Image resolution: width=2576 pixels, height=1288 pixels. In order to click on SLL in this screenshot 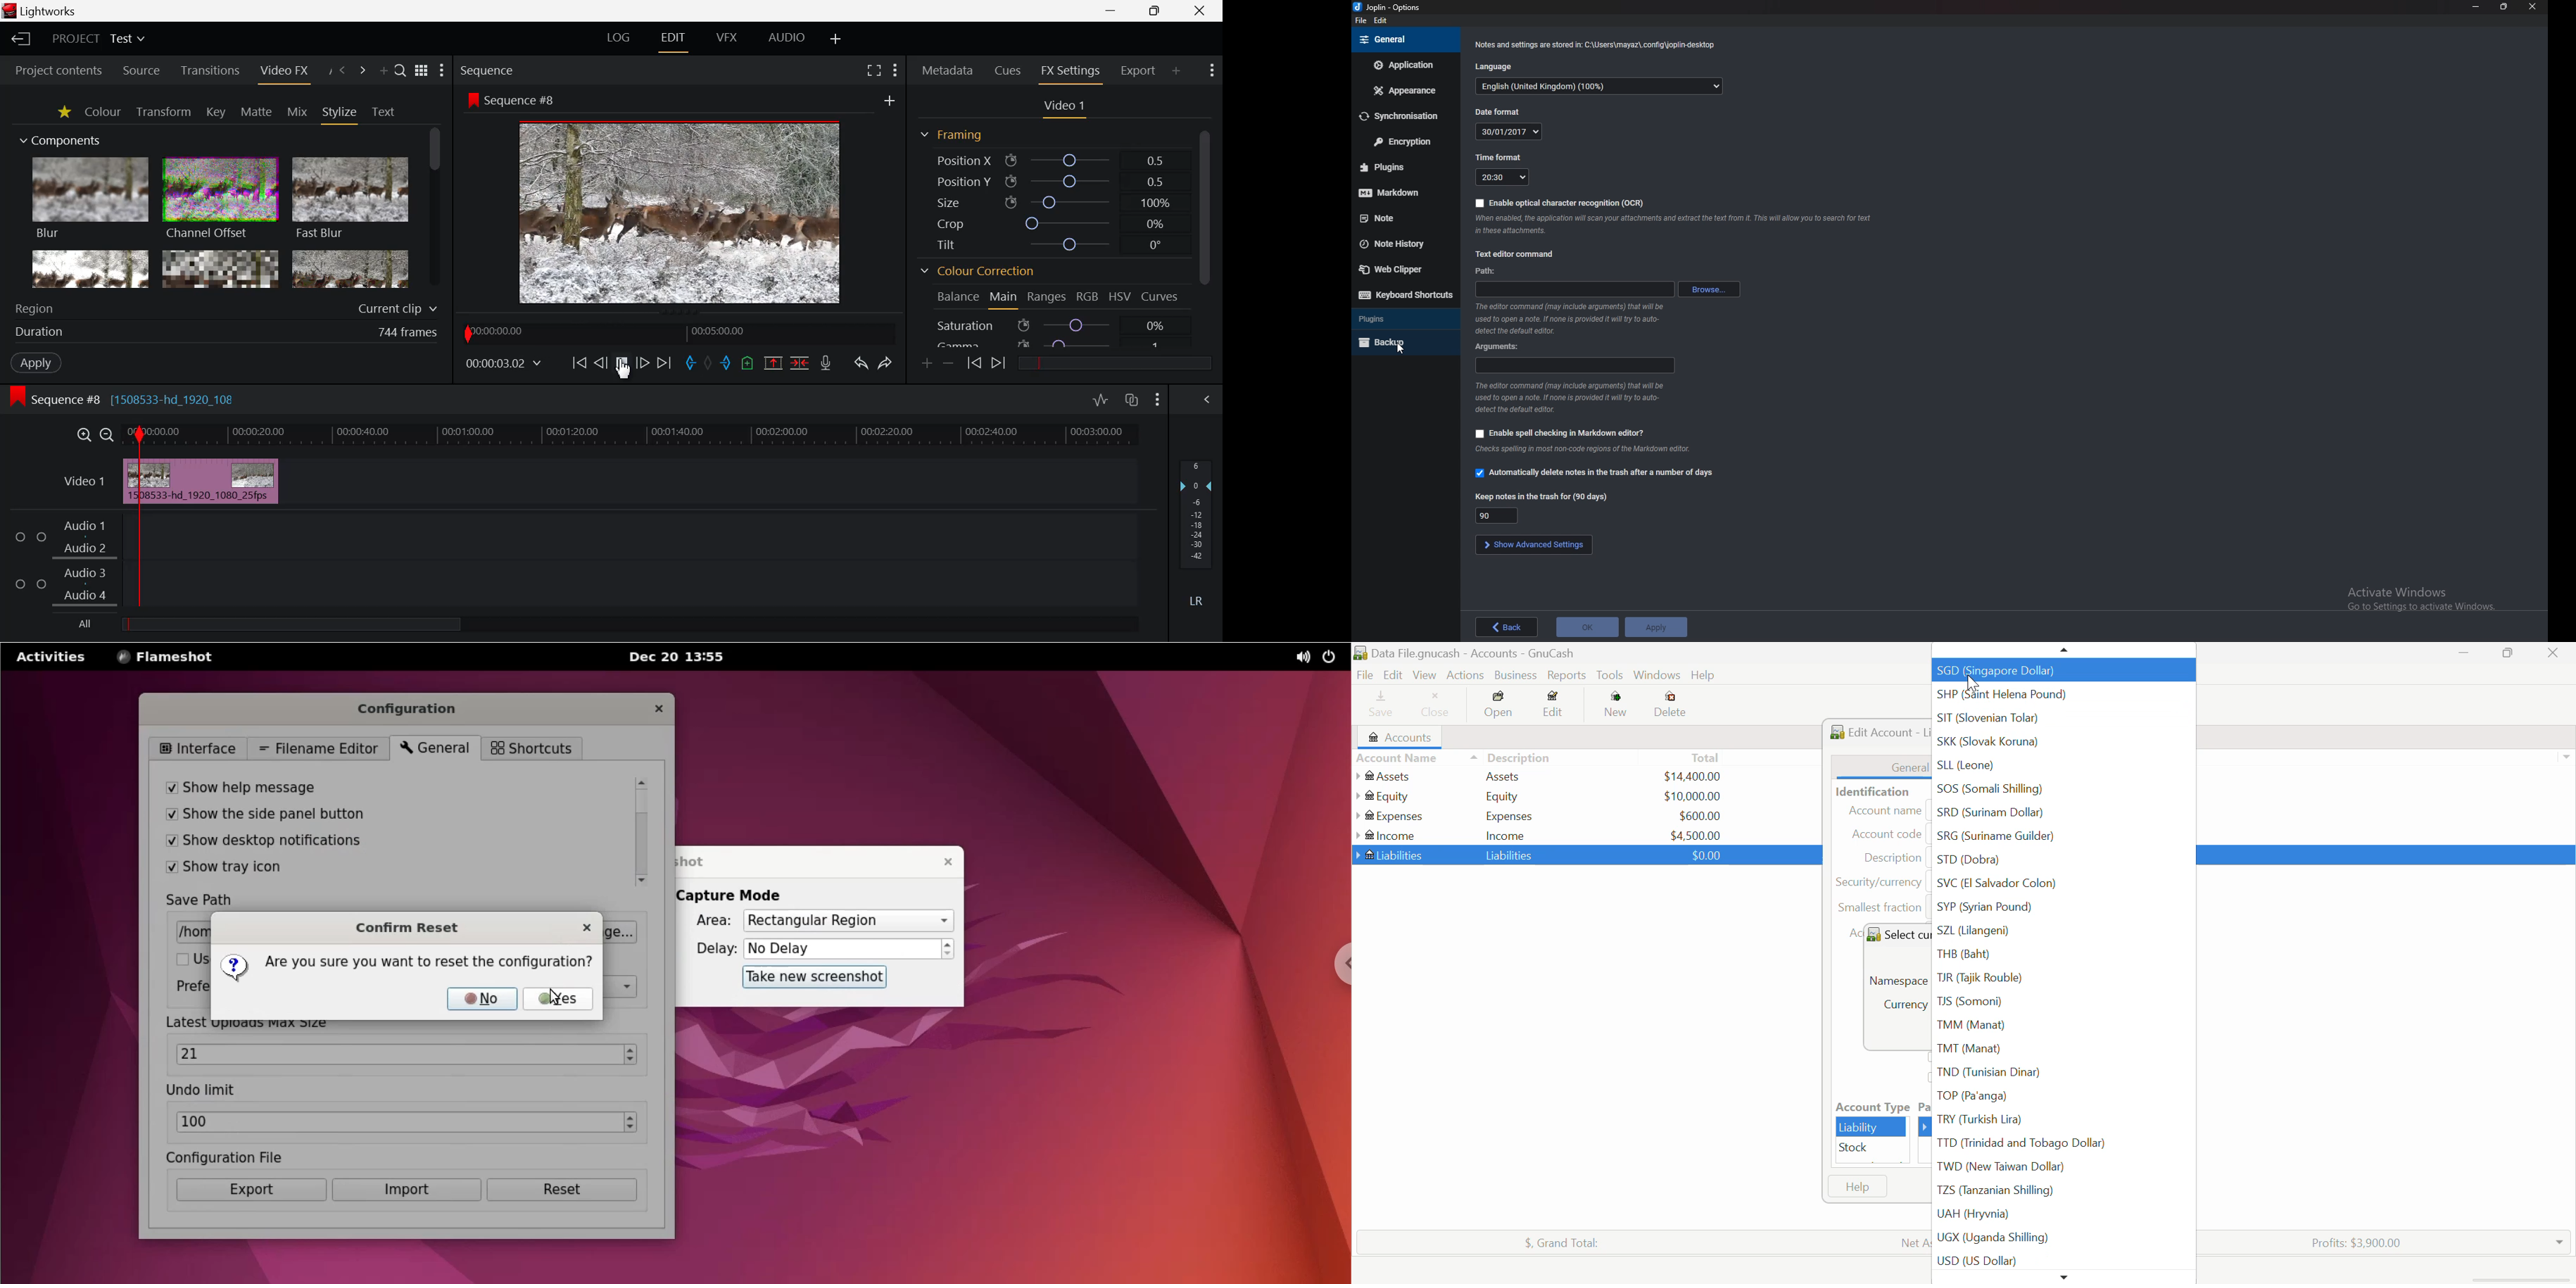, I will do `click(2067, 769)`.